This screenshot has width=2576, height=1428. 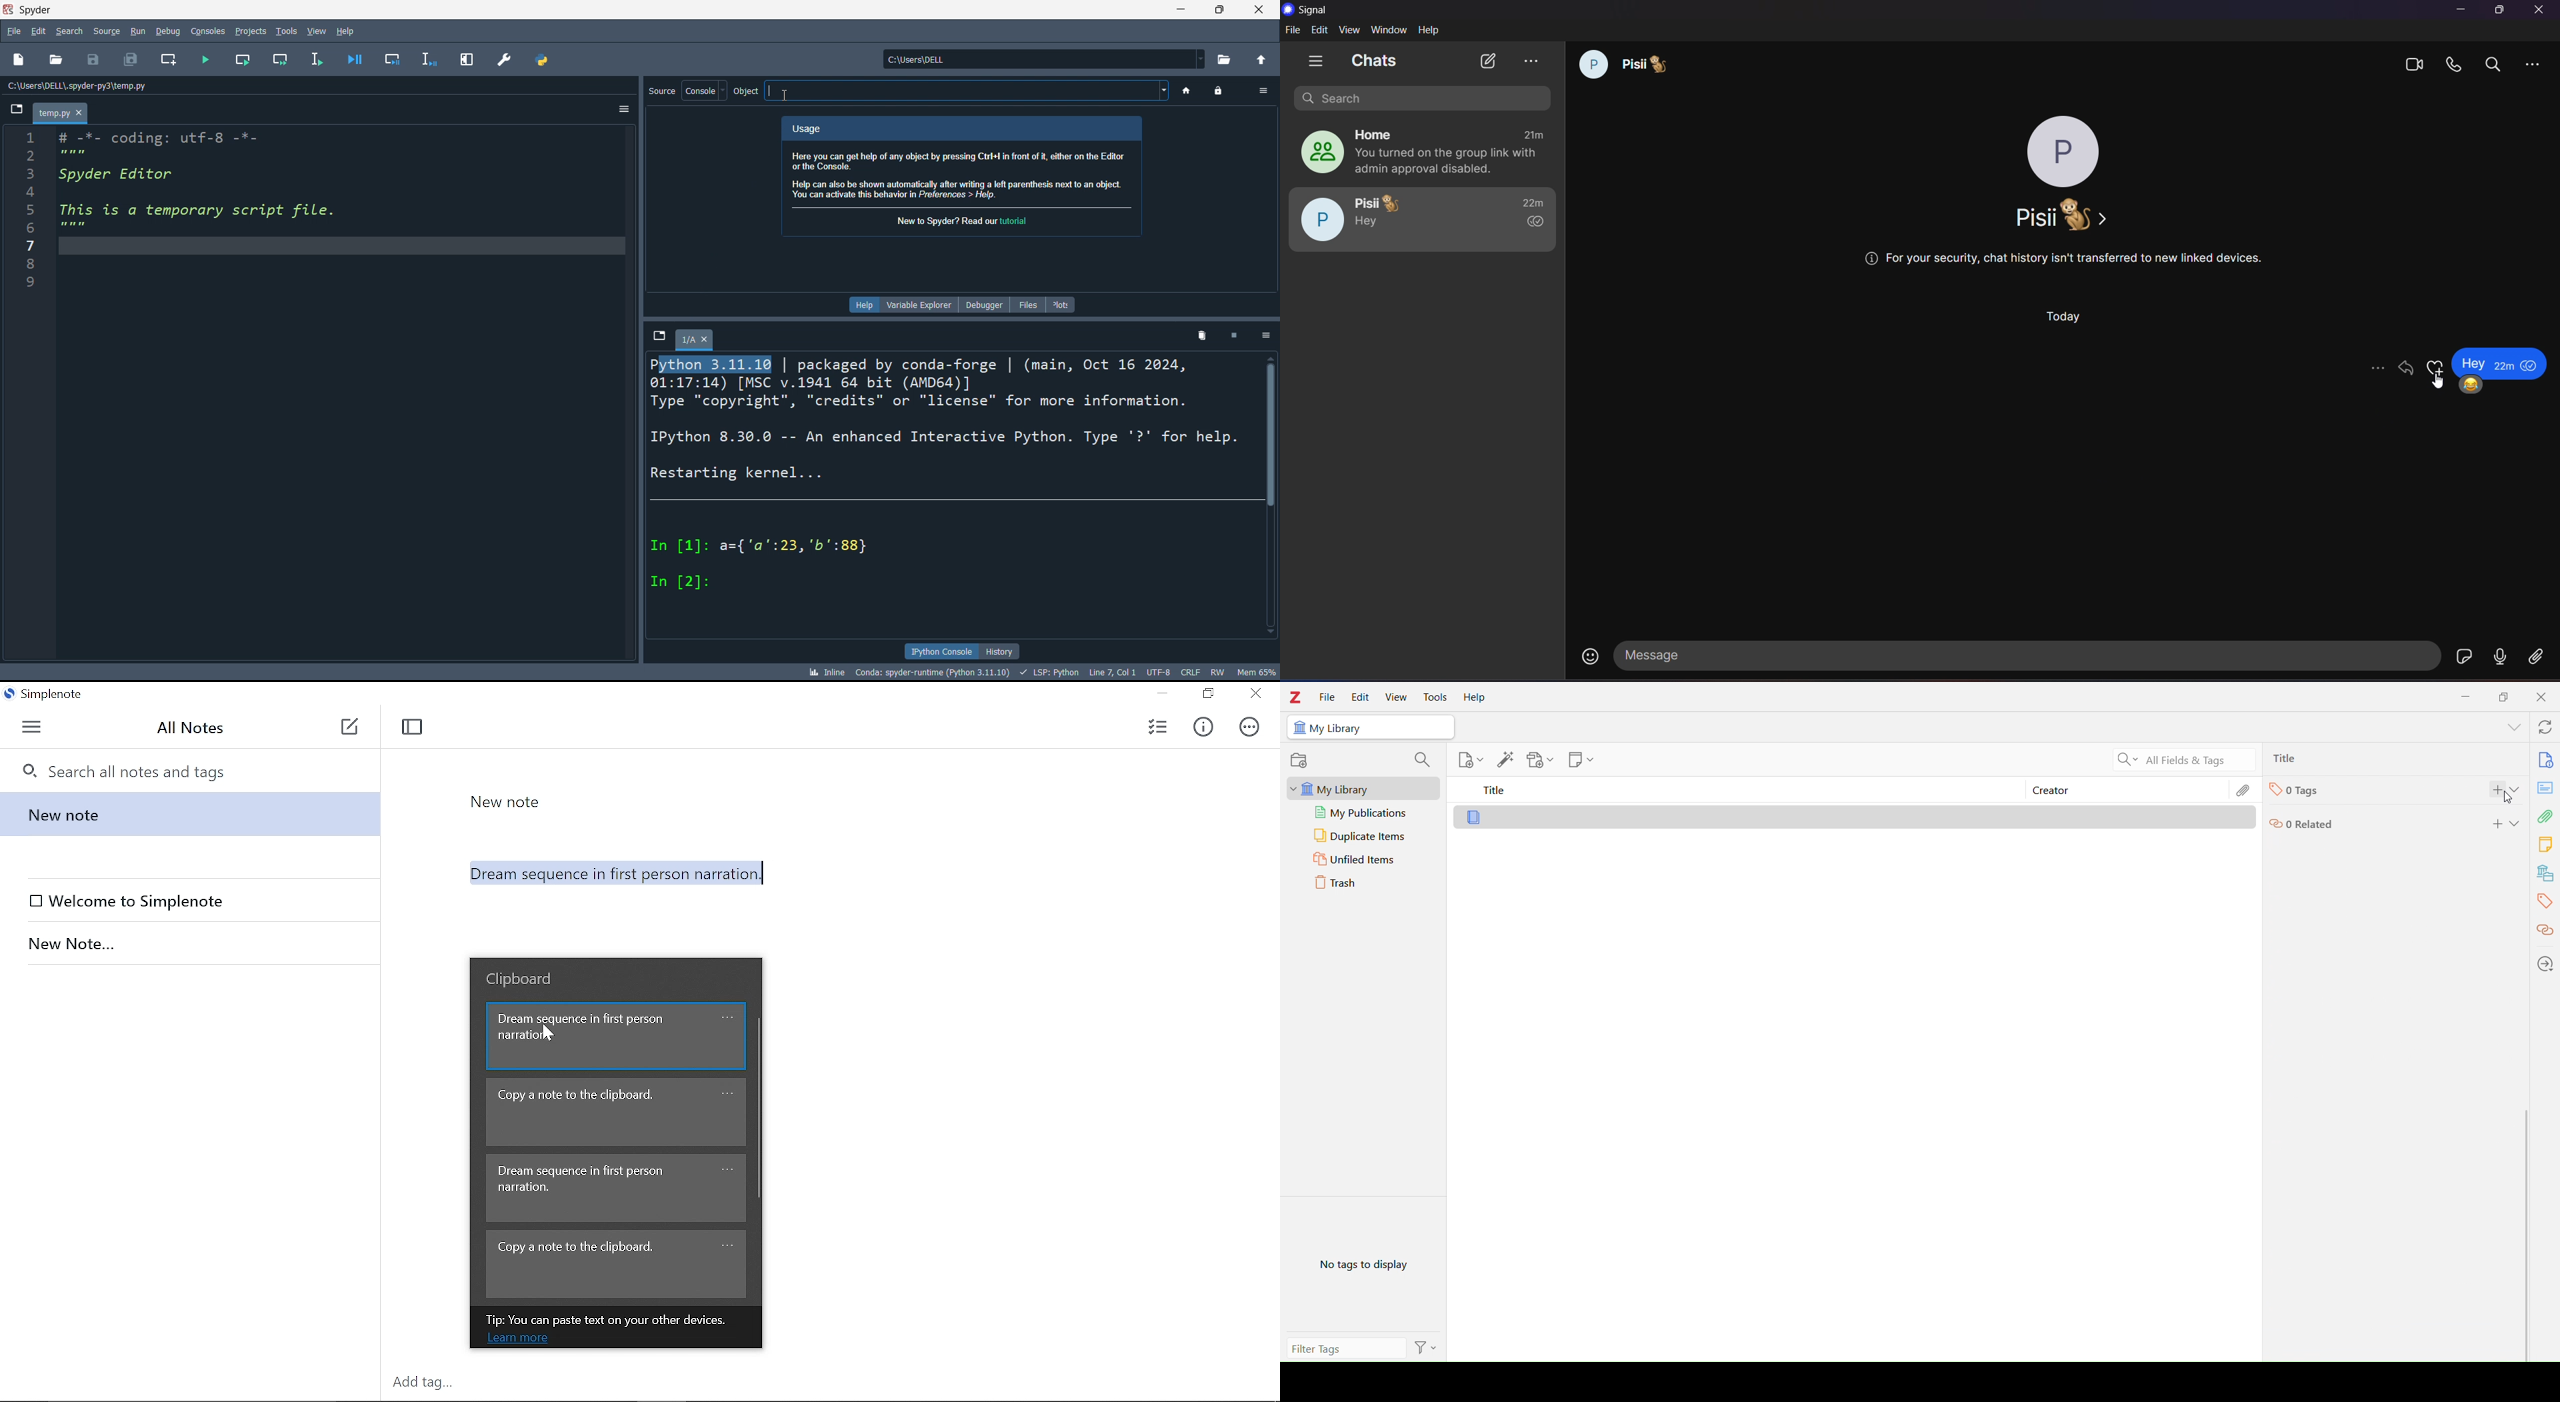 I want to click on Creator, so click(x=2120, y=791).